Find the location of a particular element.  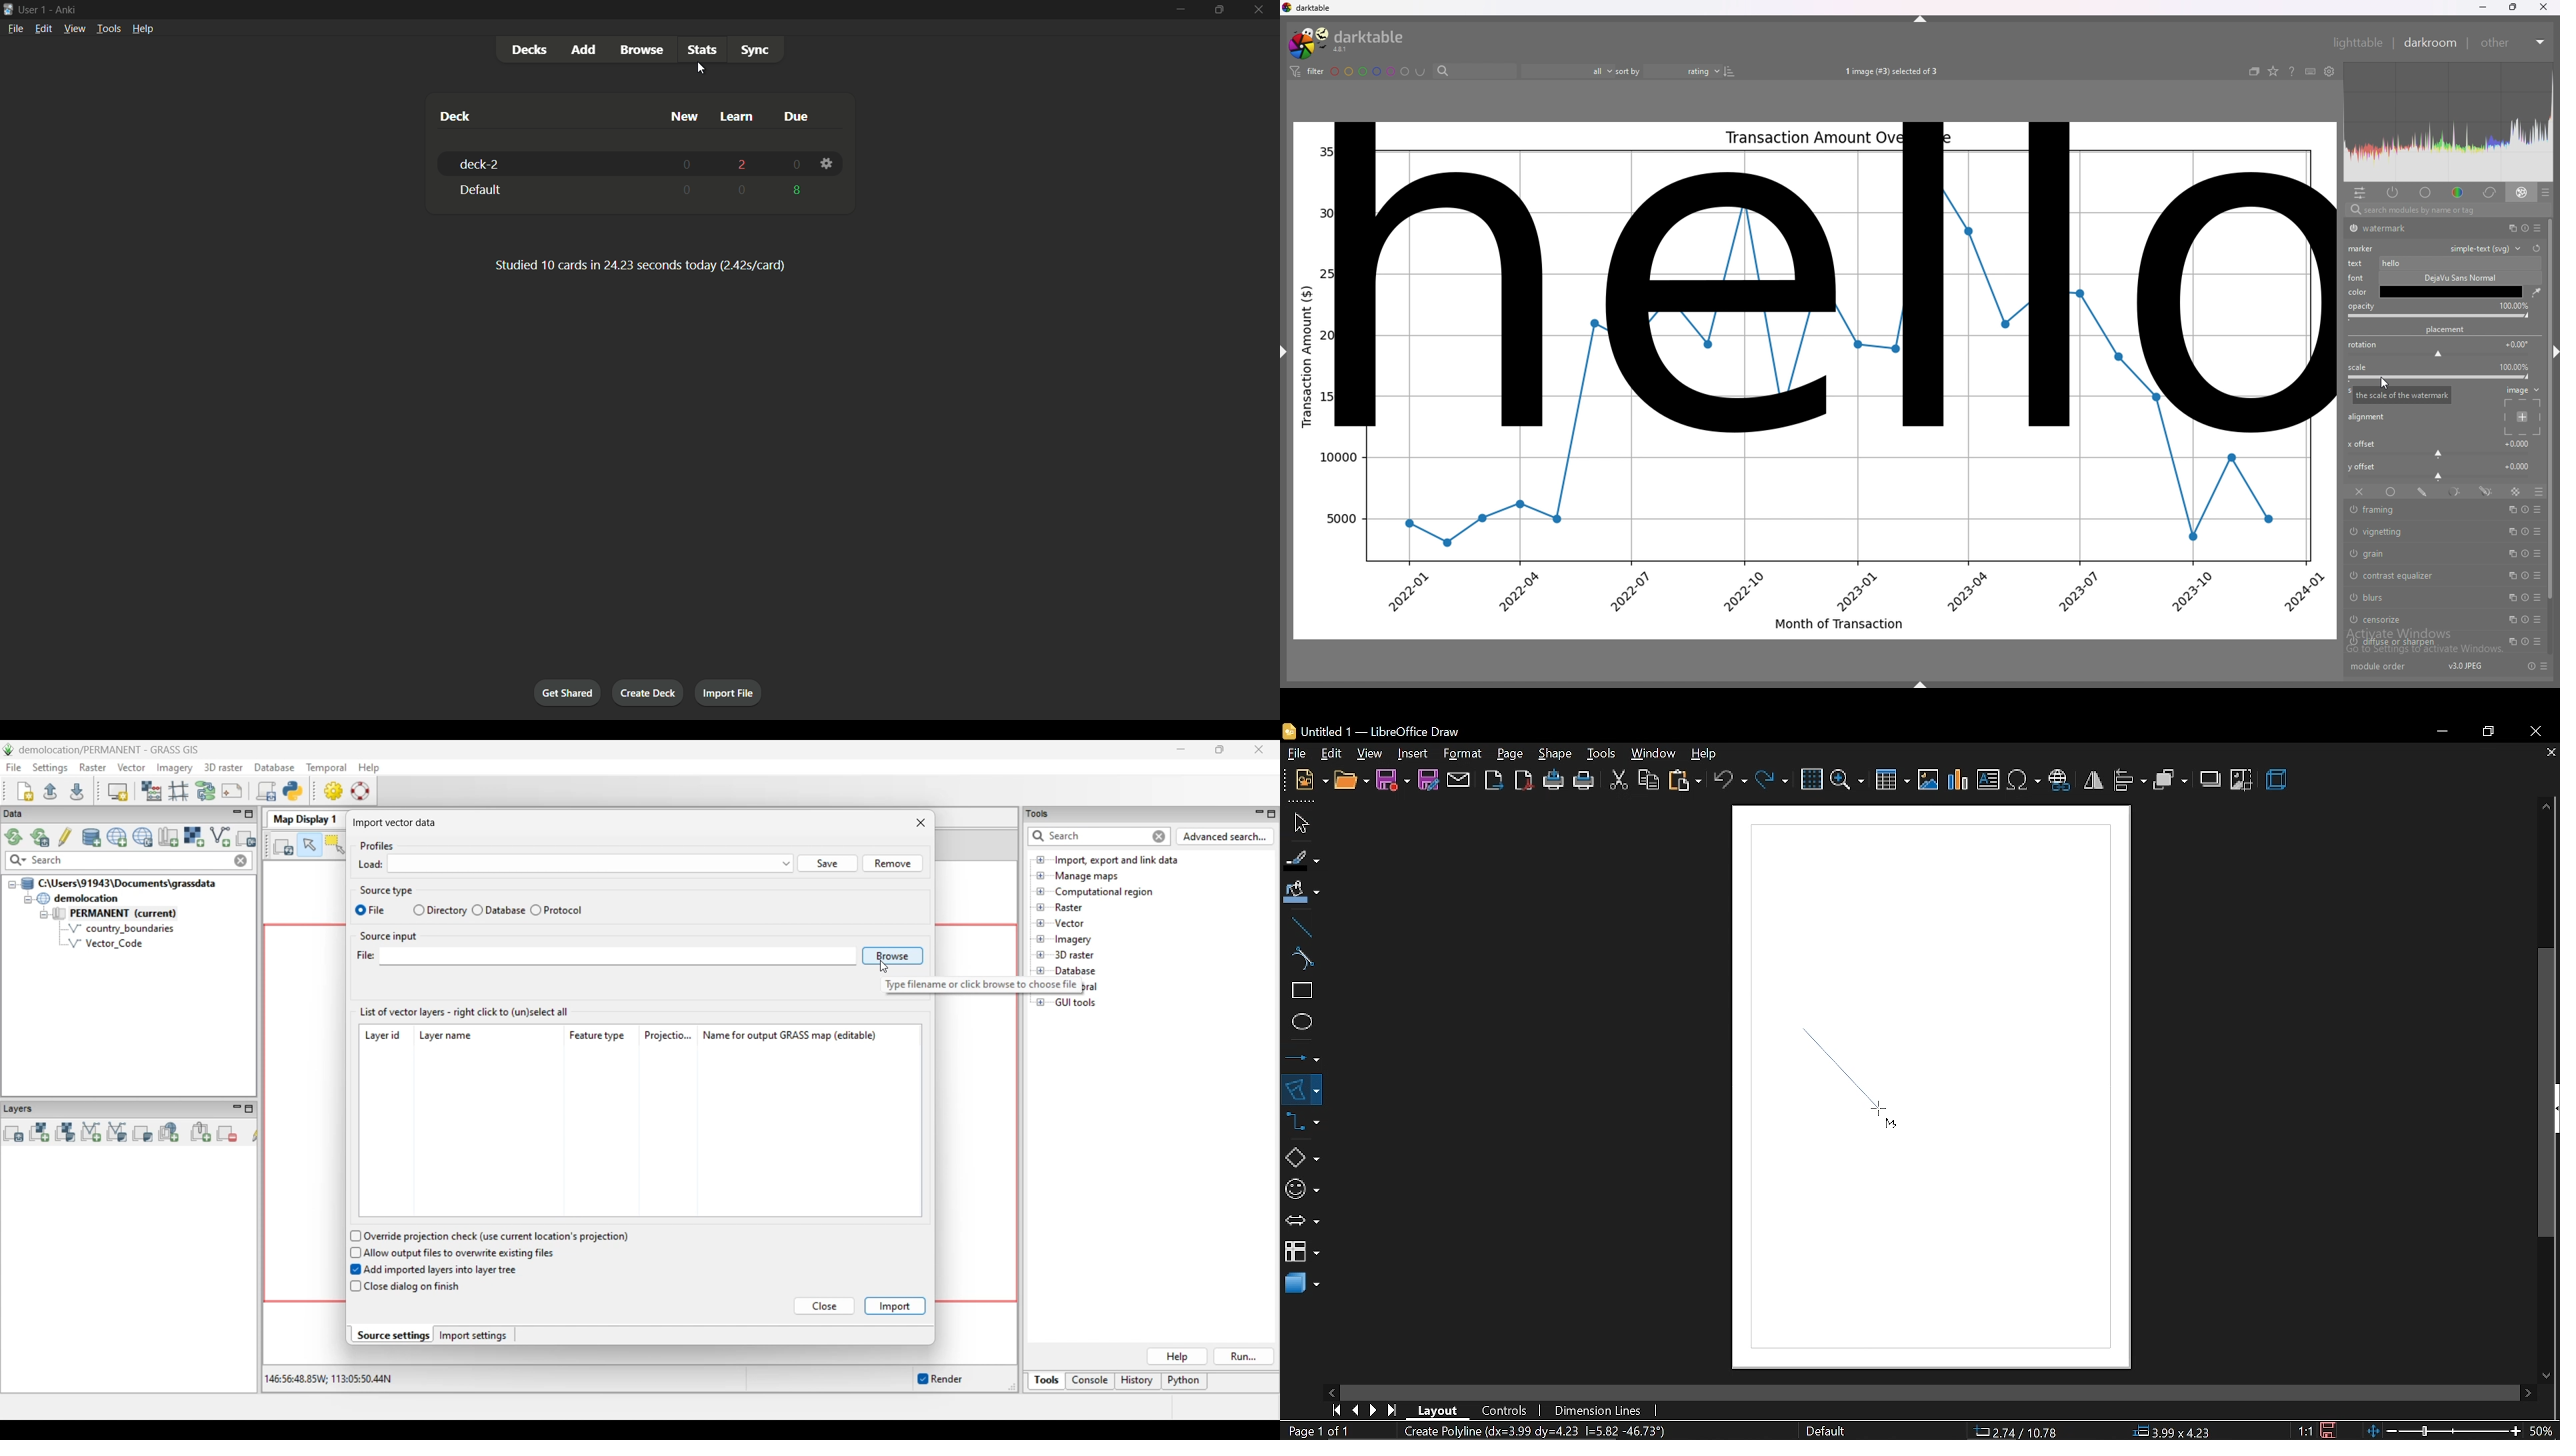

restore down is located at coordinates (2489, 731).